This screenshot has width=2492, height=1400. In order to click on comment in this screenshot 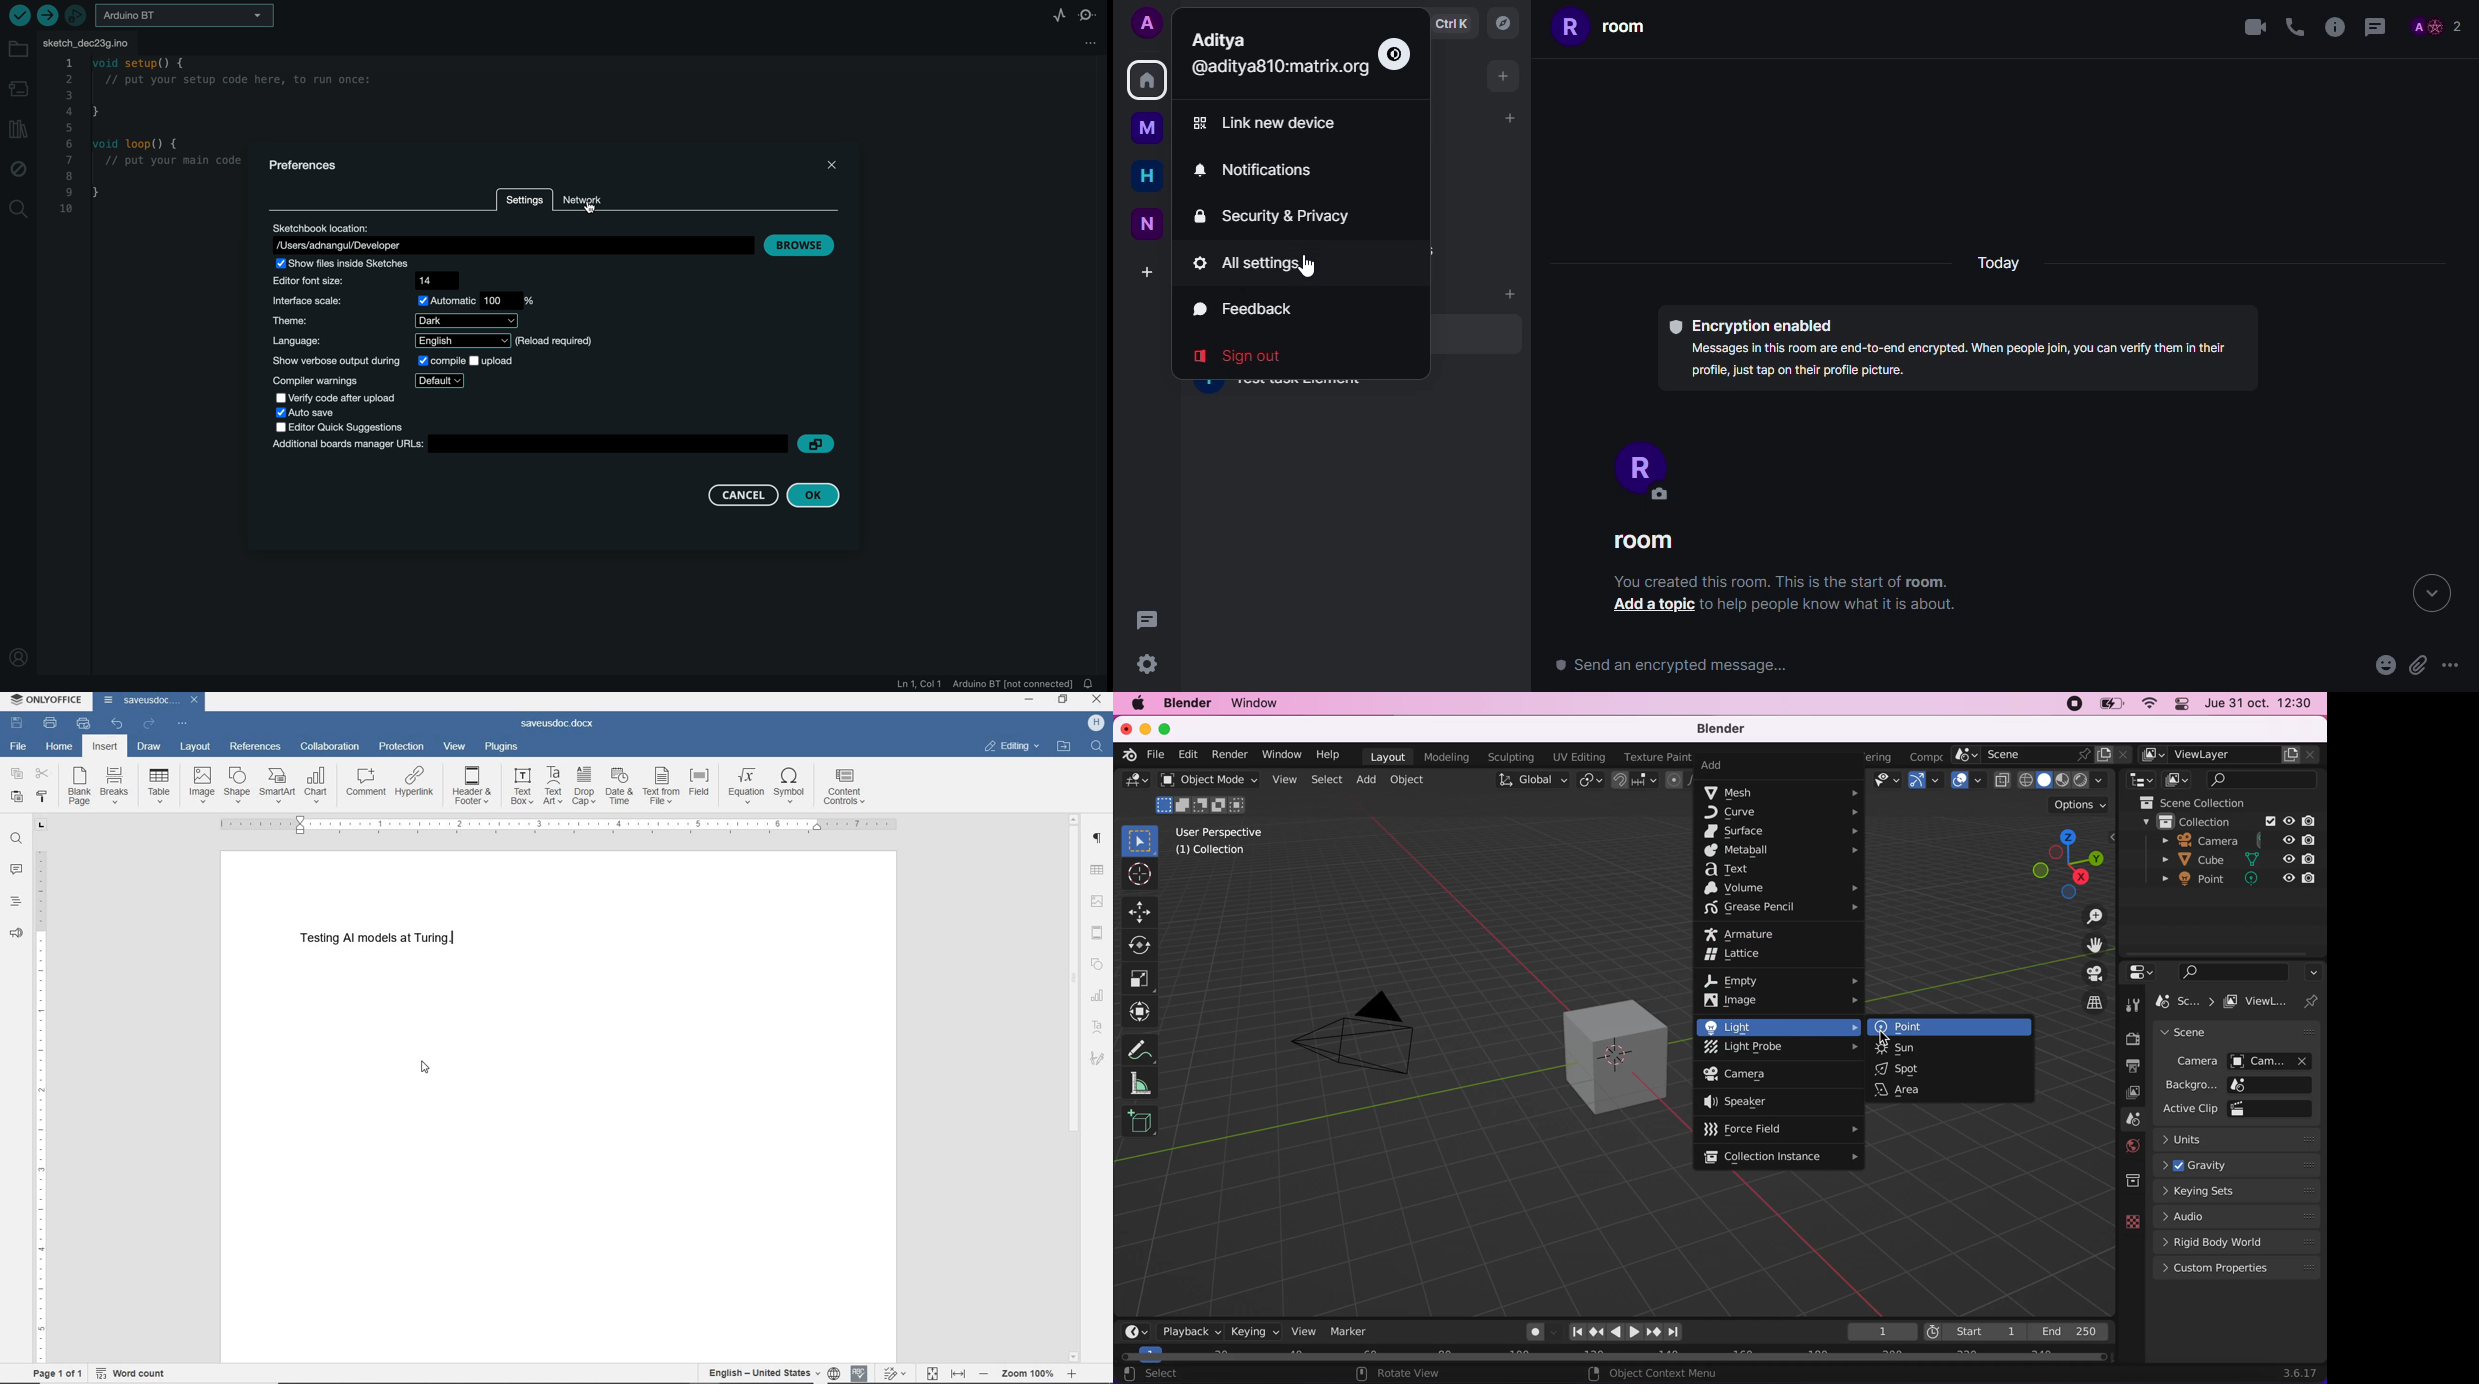, I will do `click(363, 783)`.